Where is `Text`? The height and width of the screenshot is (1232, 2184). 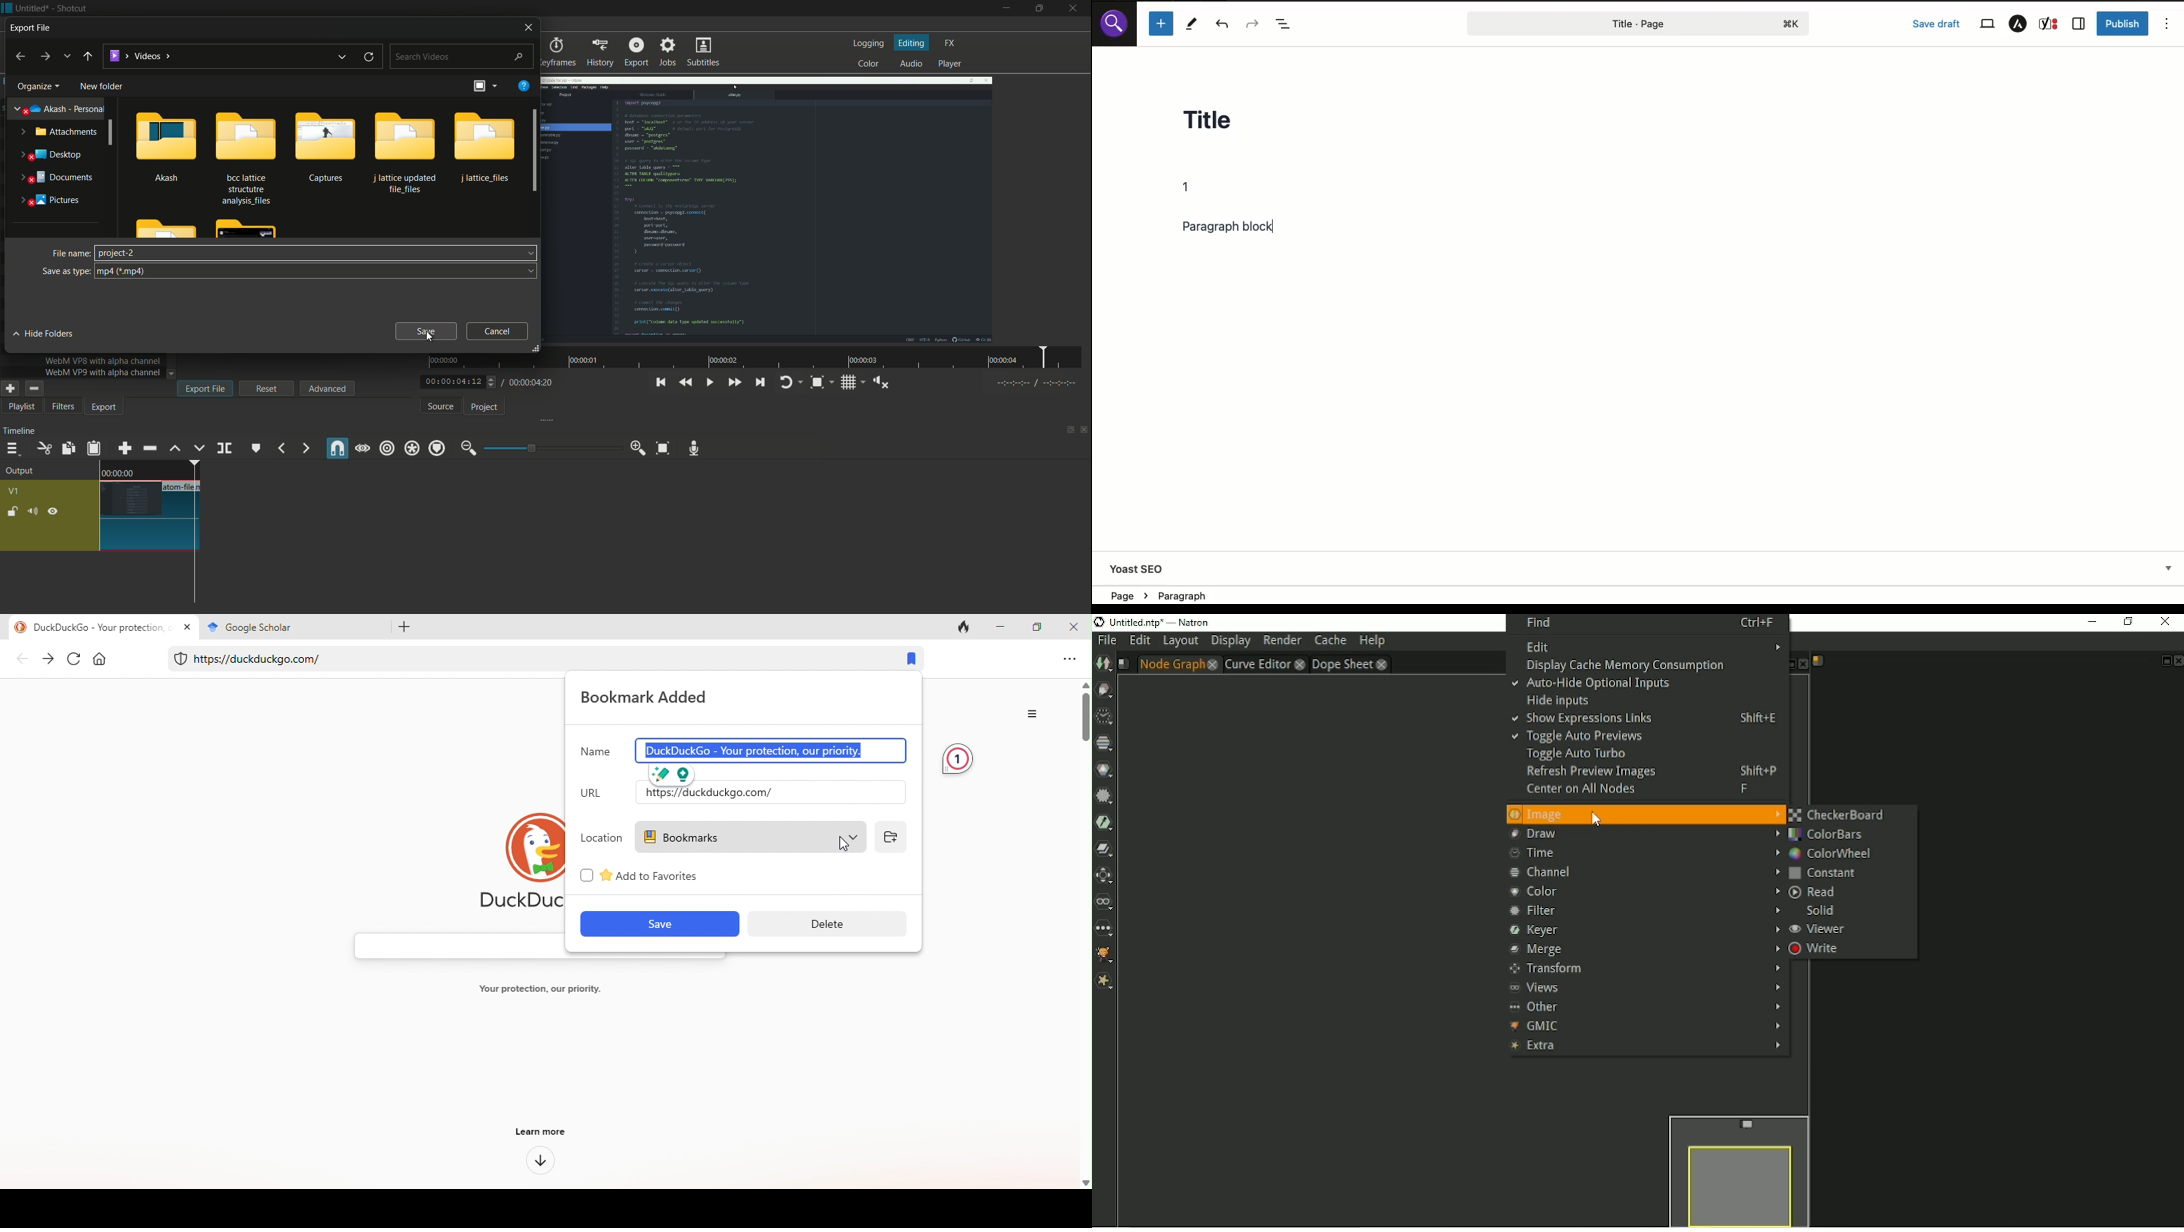 Text is located at coordinates (1191, 188).